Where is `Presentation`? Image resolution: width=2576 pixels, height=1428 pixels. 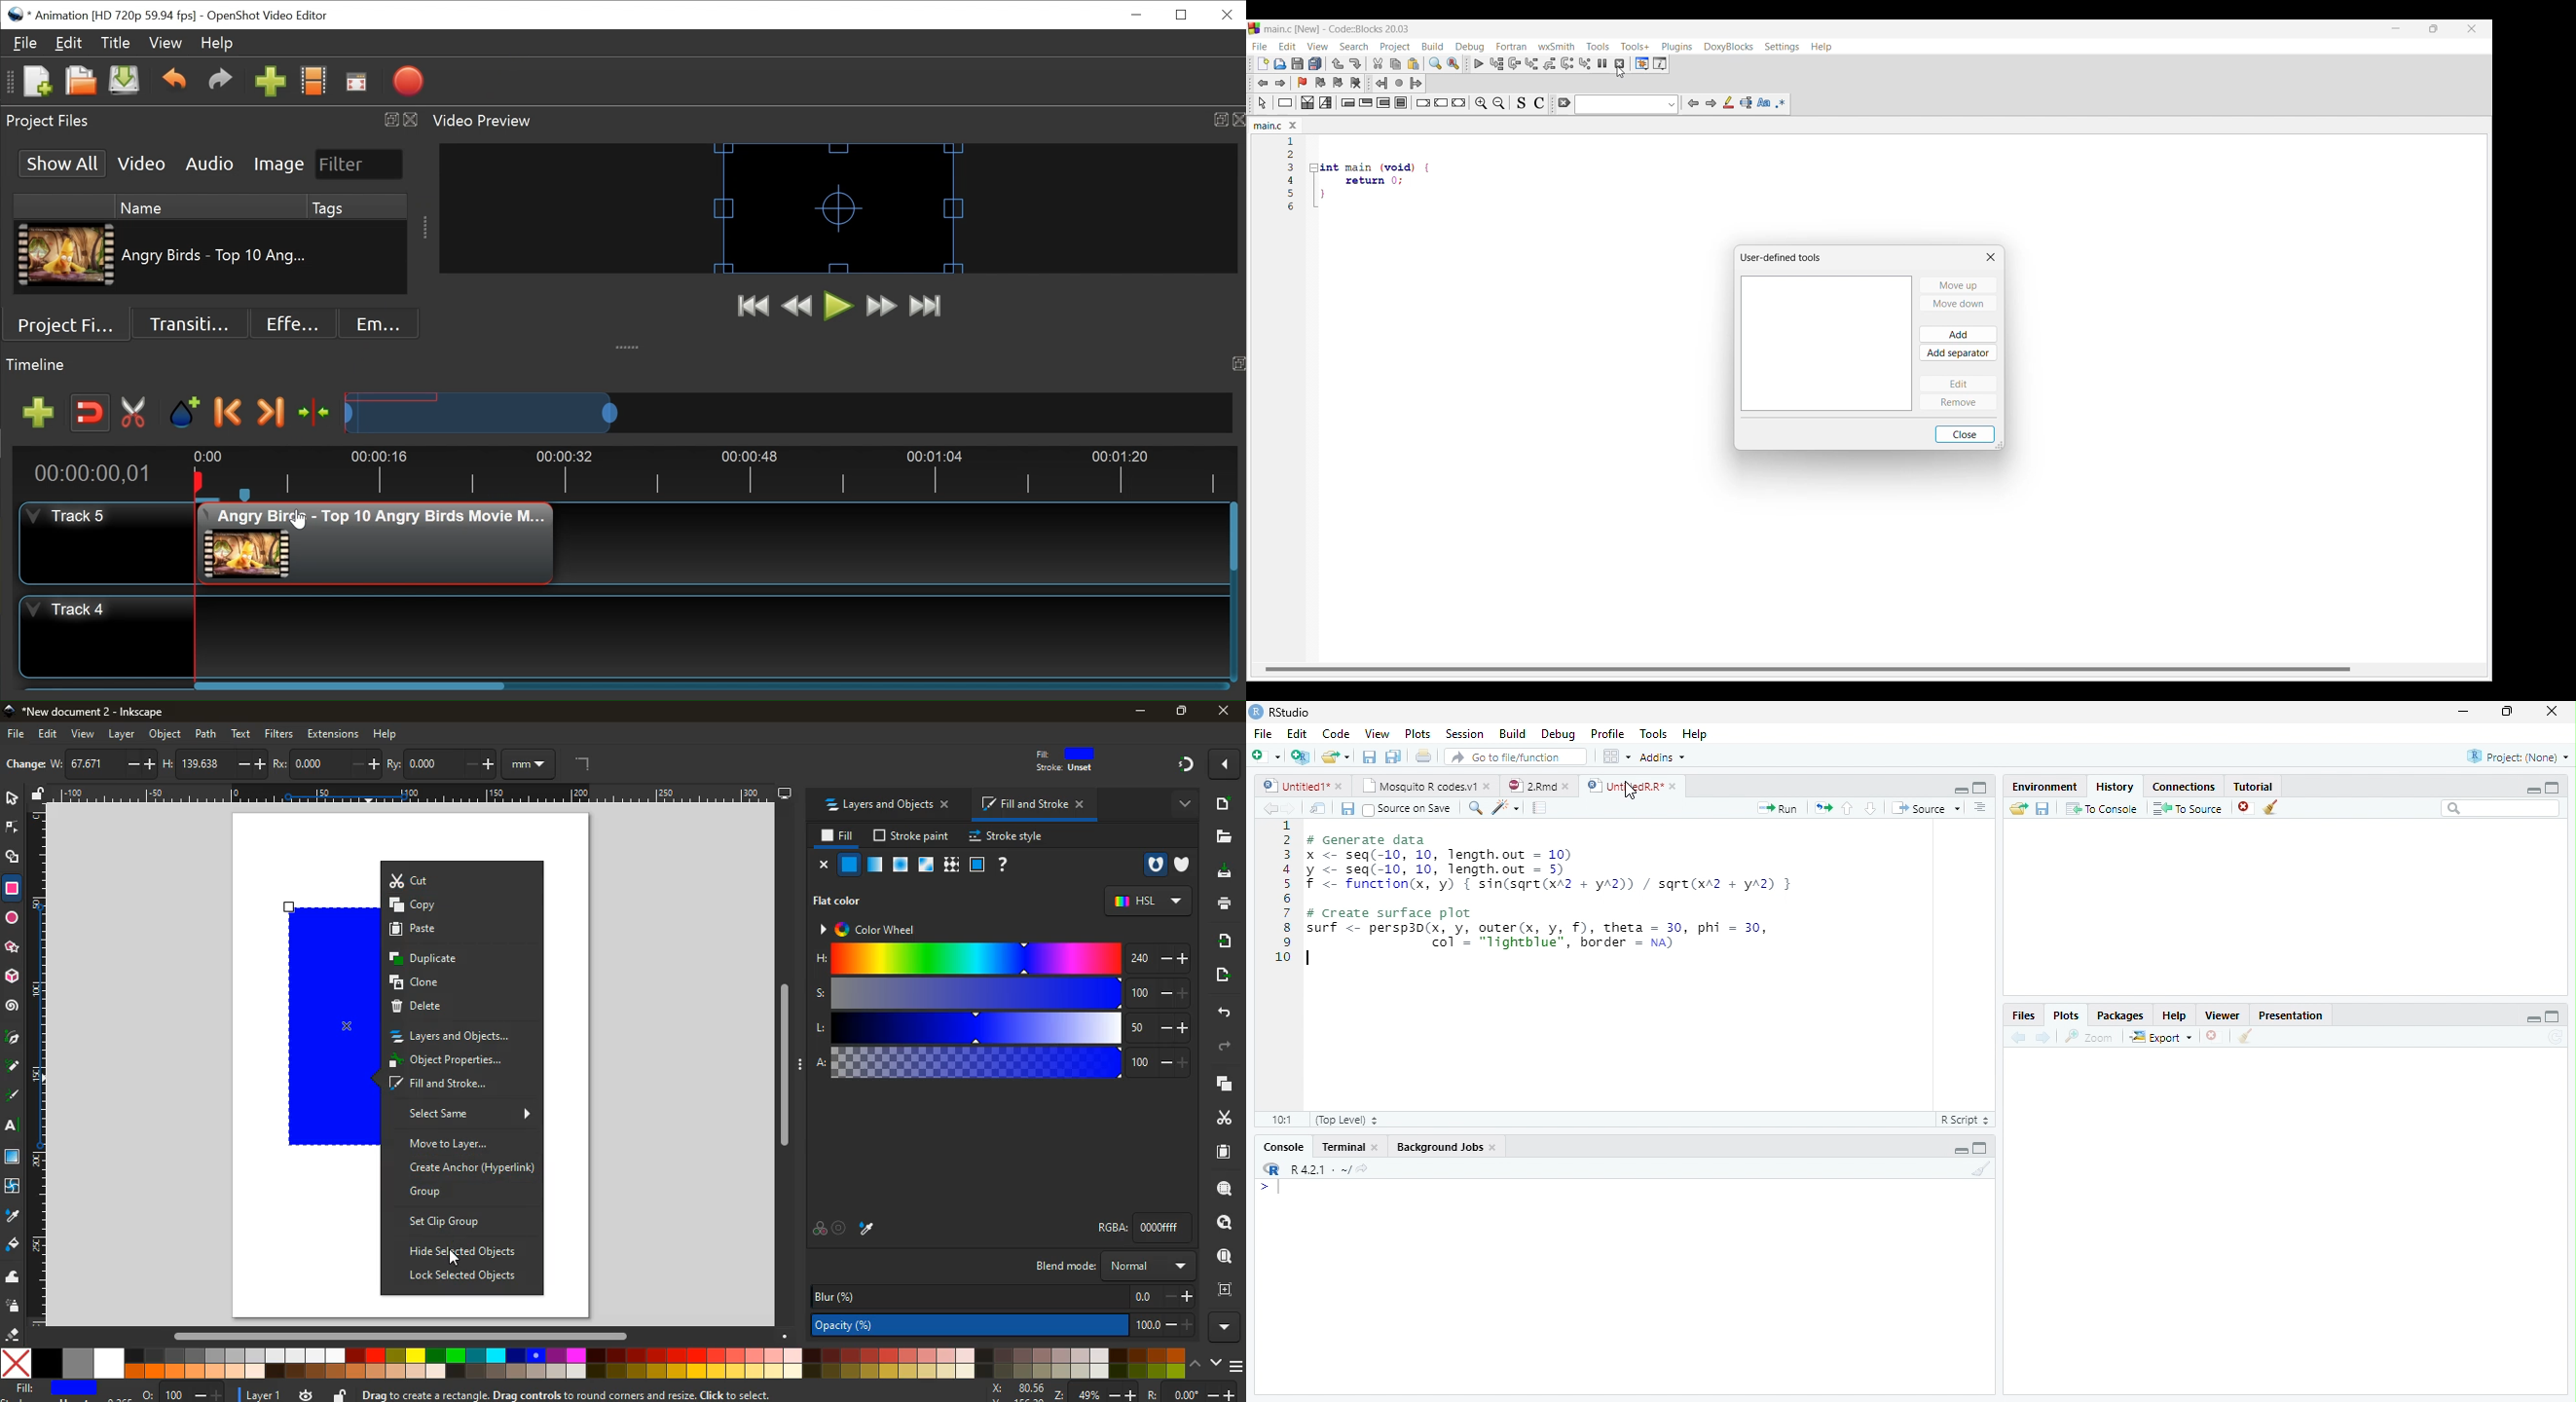 Presentation is located at coordinates (2291, 1015).